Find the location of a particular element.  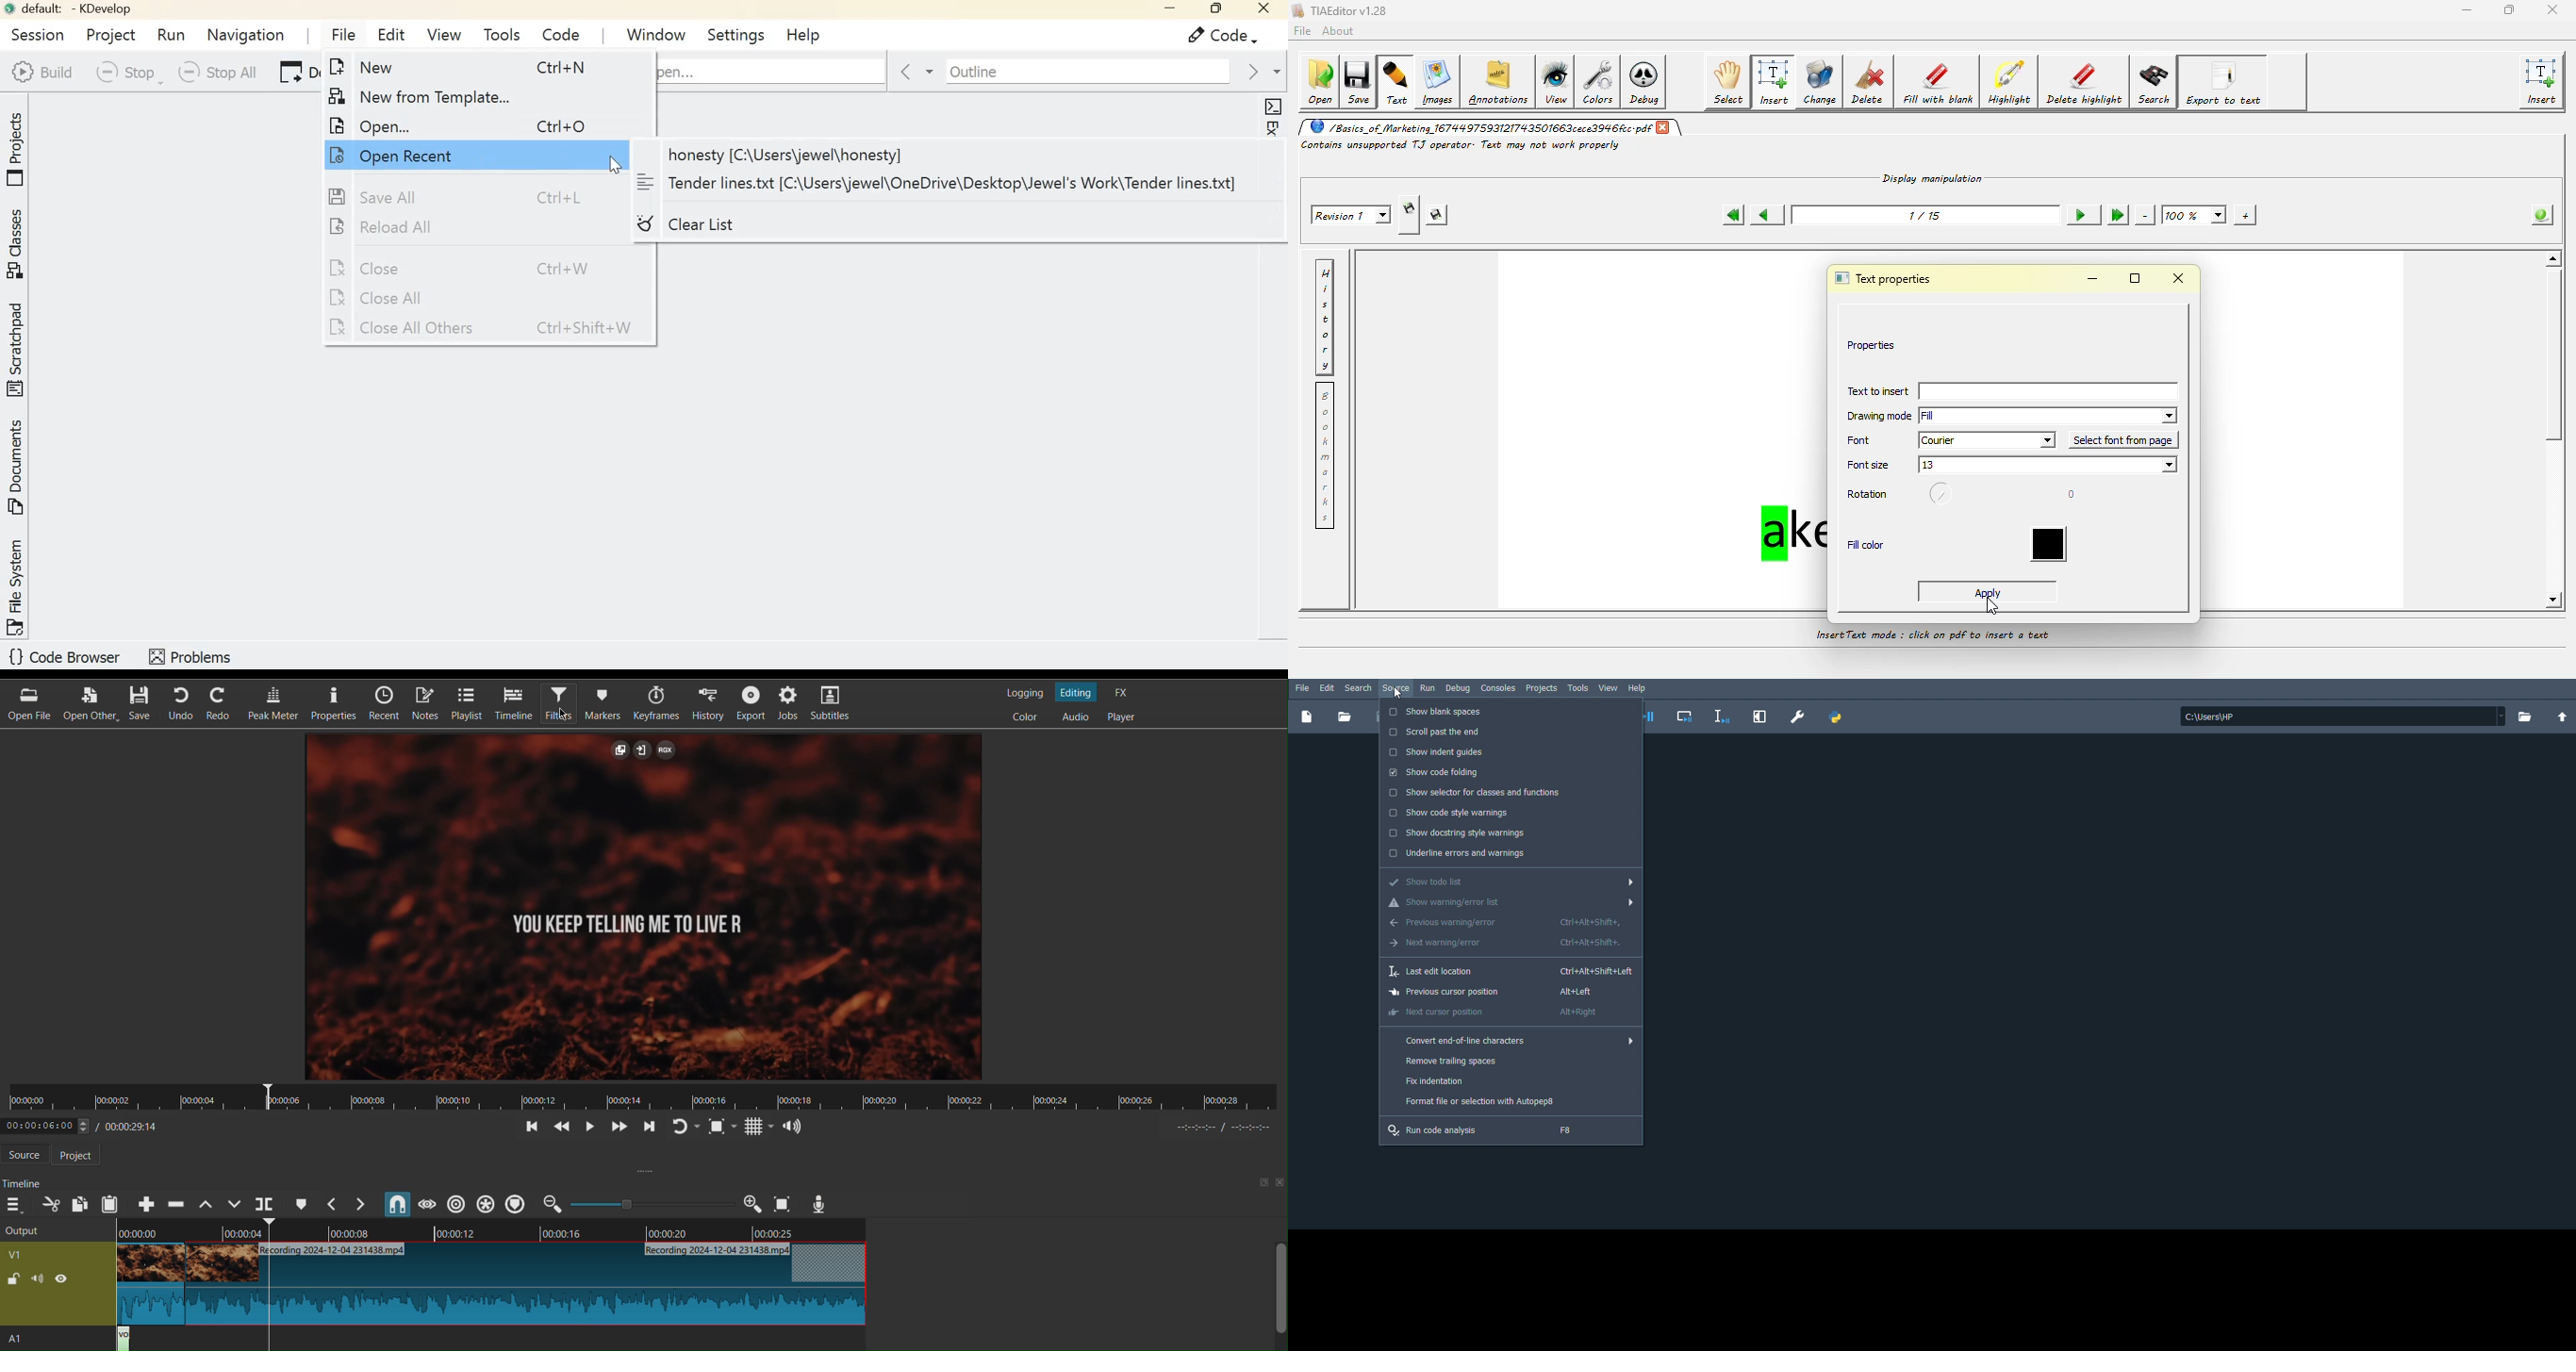

Go back in context history is located at coordinates (907, 72).